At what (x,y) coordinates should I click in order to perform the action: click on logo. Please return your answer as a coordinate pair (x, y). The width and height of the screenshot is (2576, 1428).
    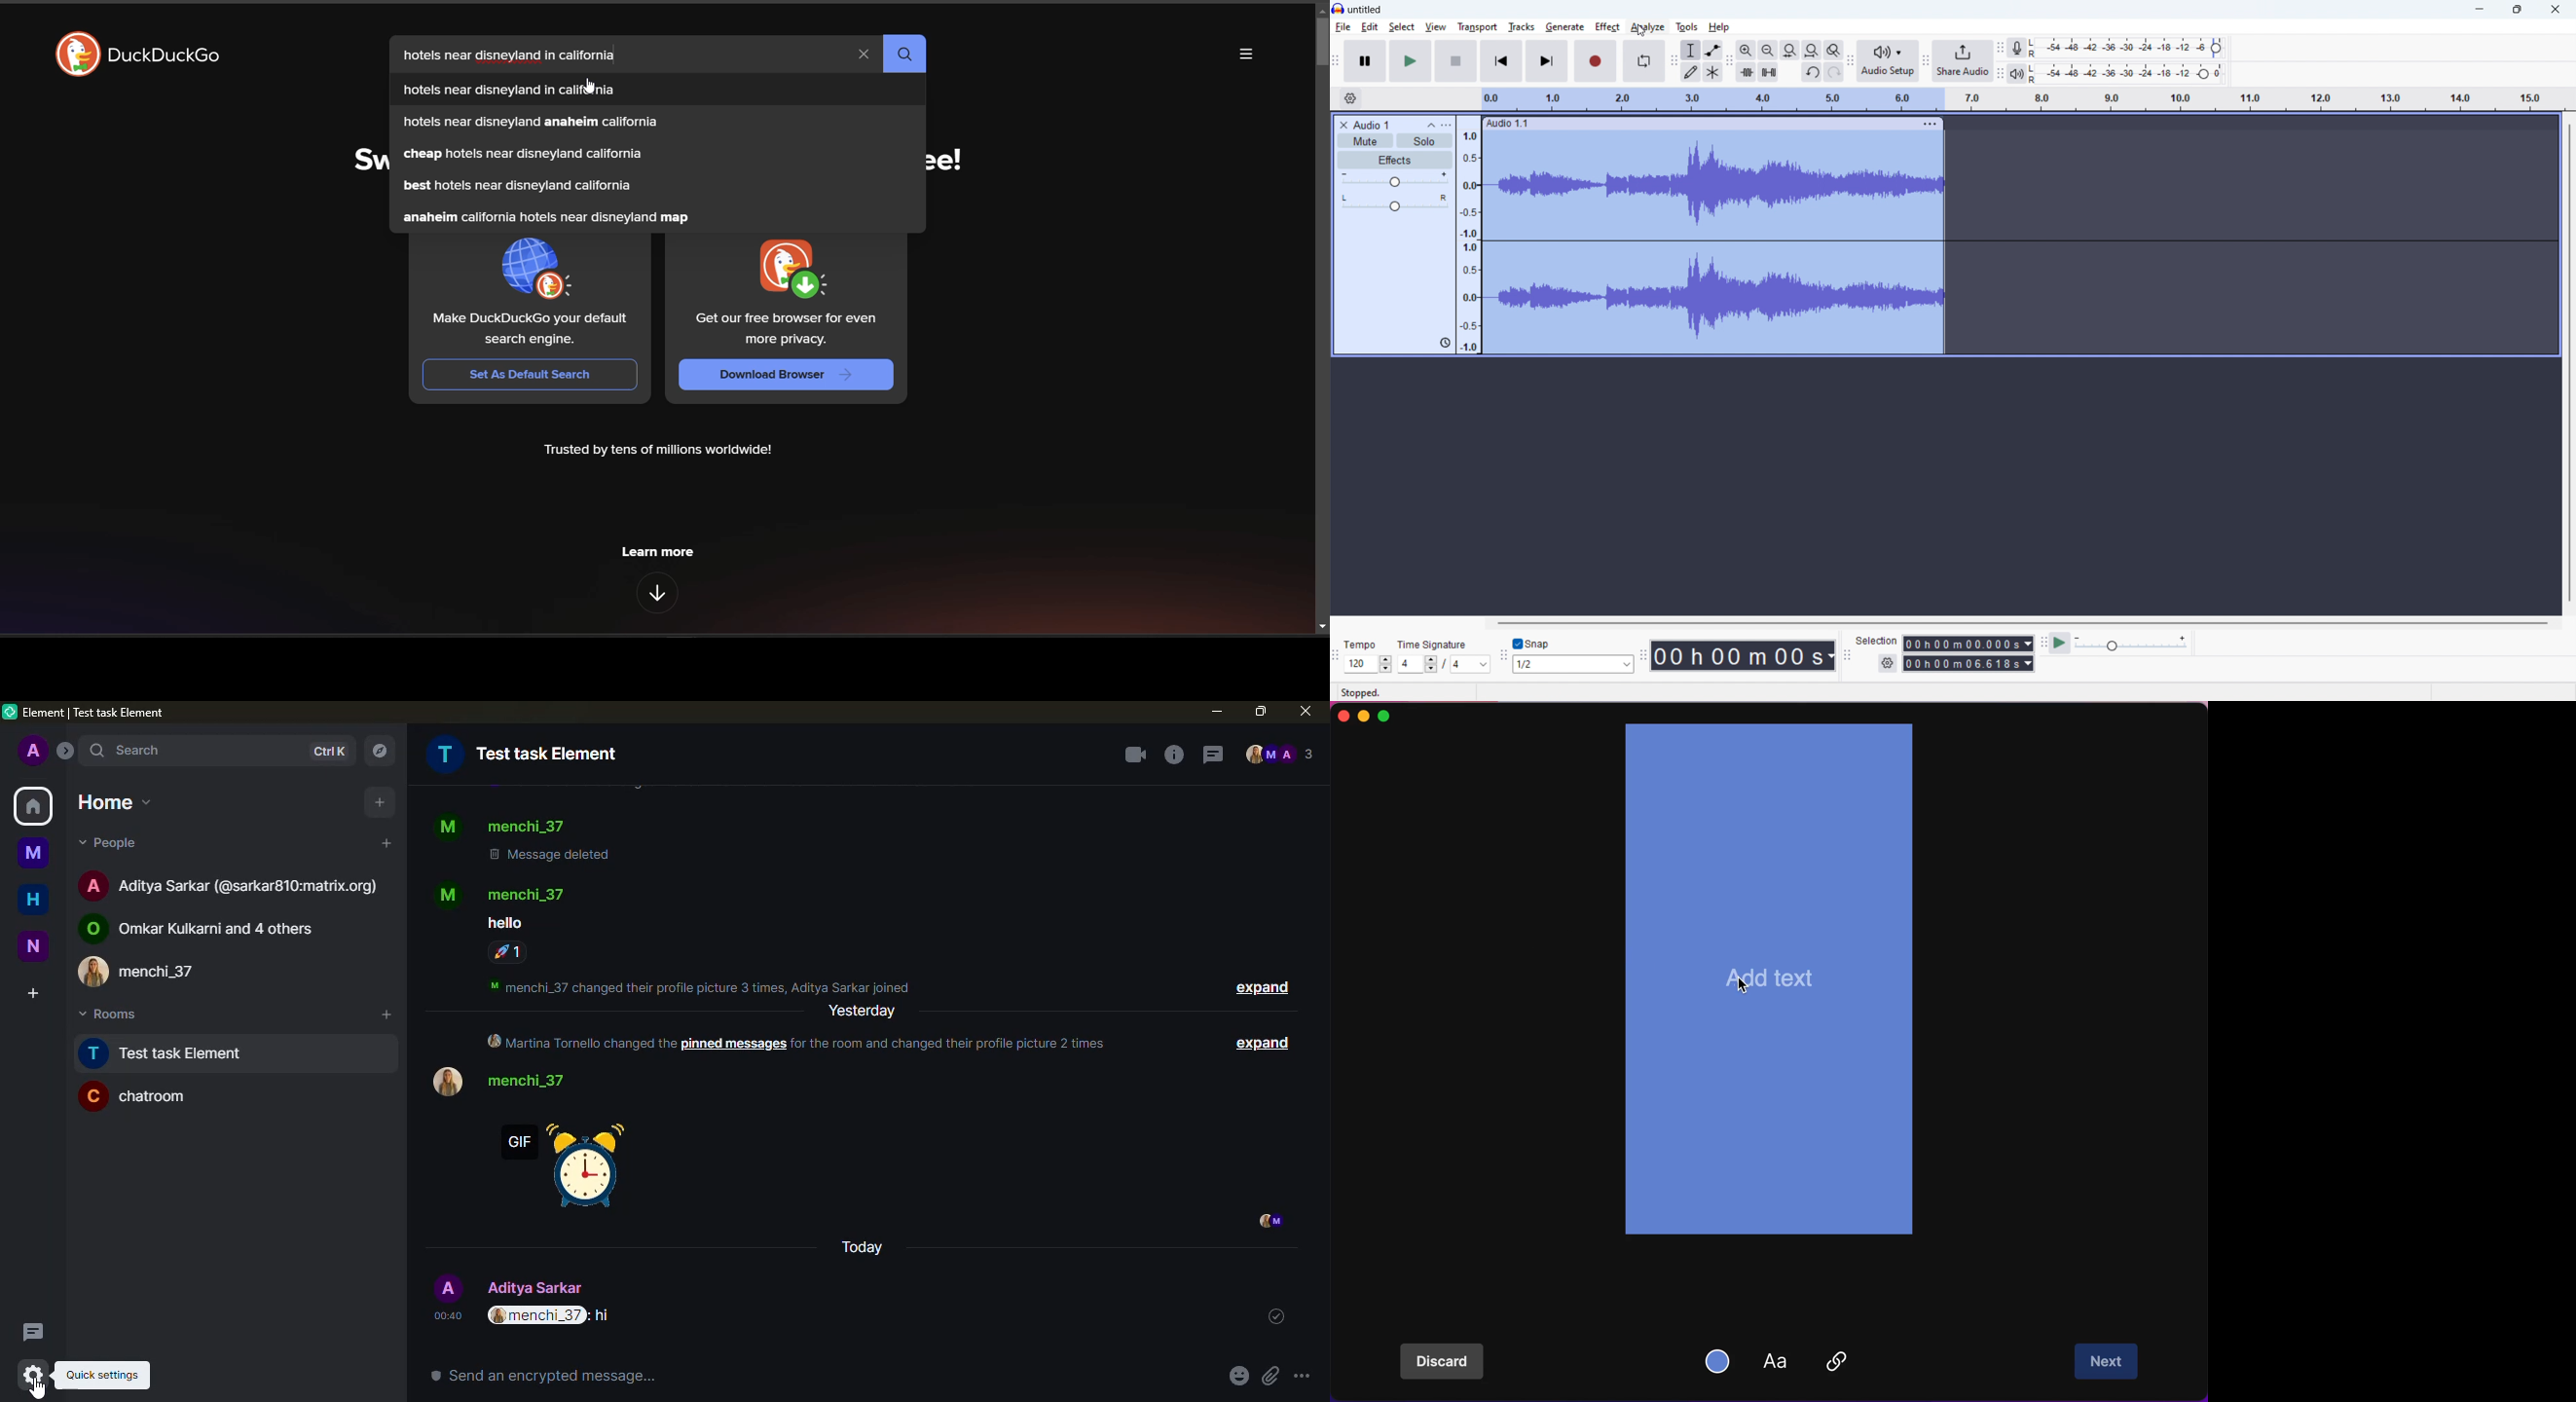
    Looking at the image, I should click on (11, 712).